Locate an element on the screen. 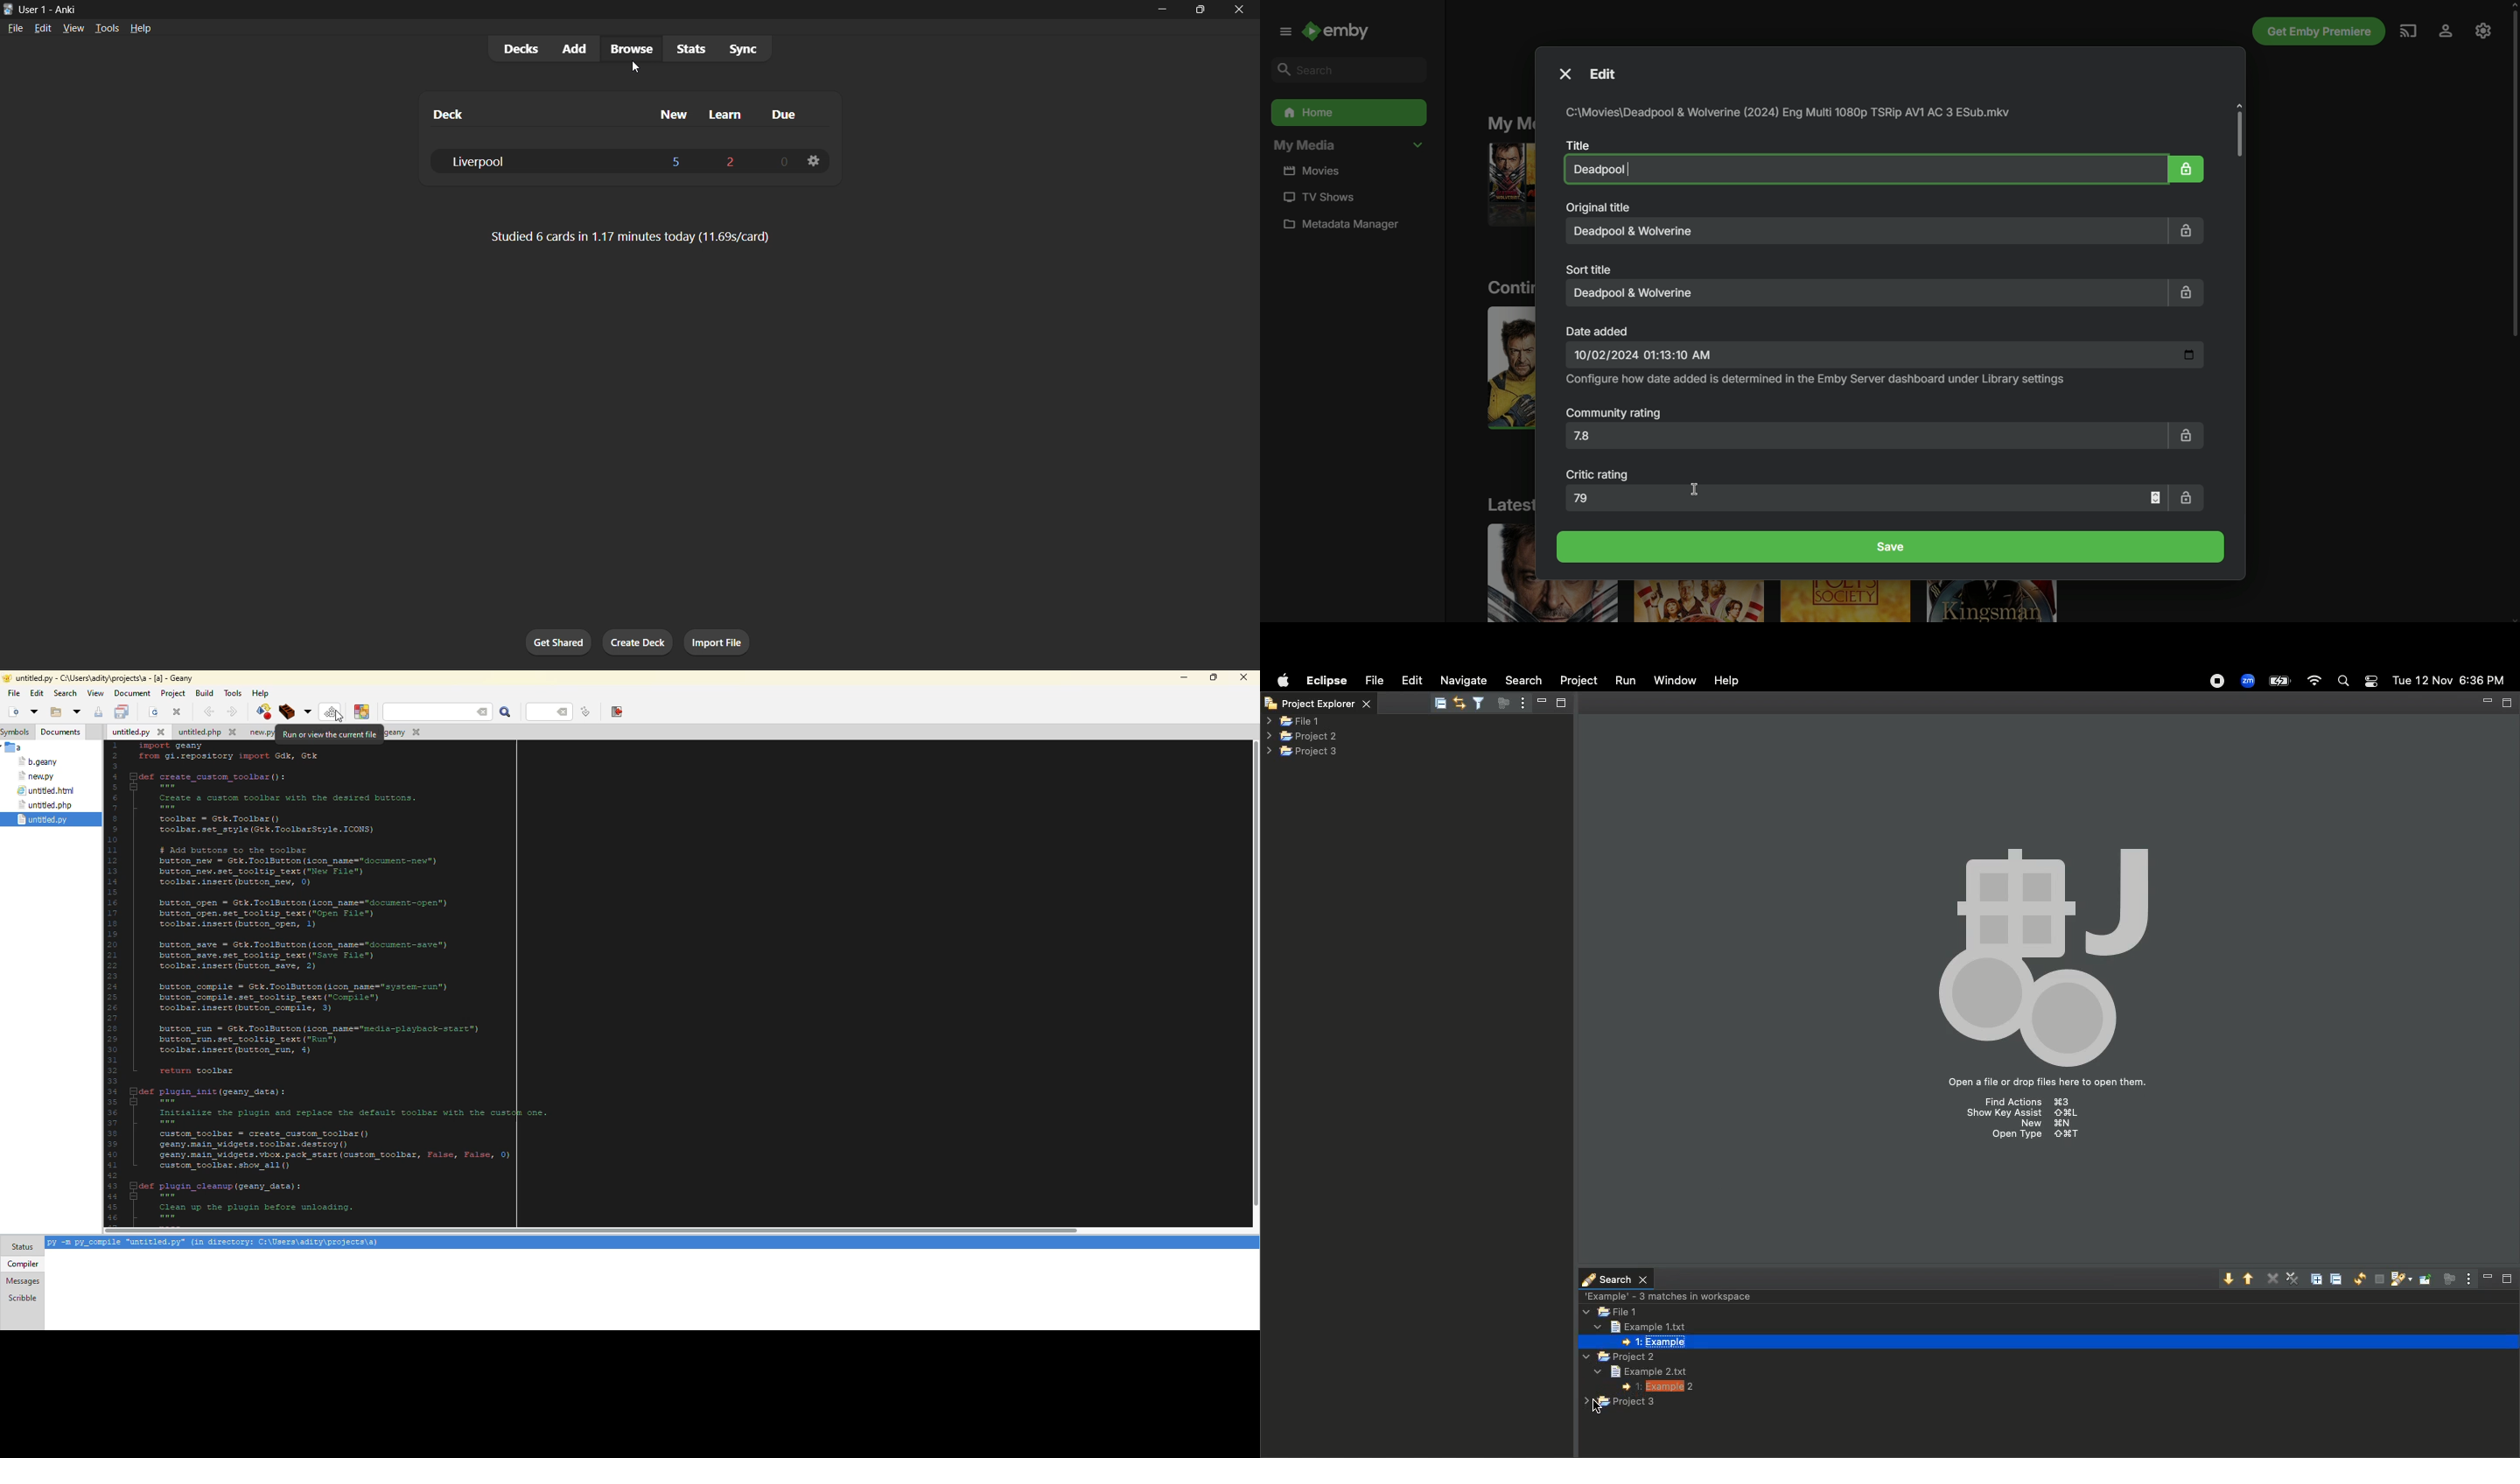  project is located at coordinates (173, 693).